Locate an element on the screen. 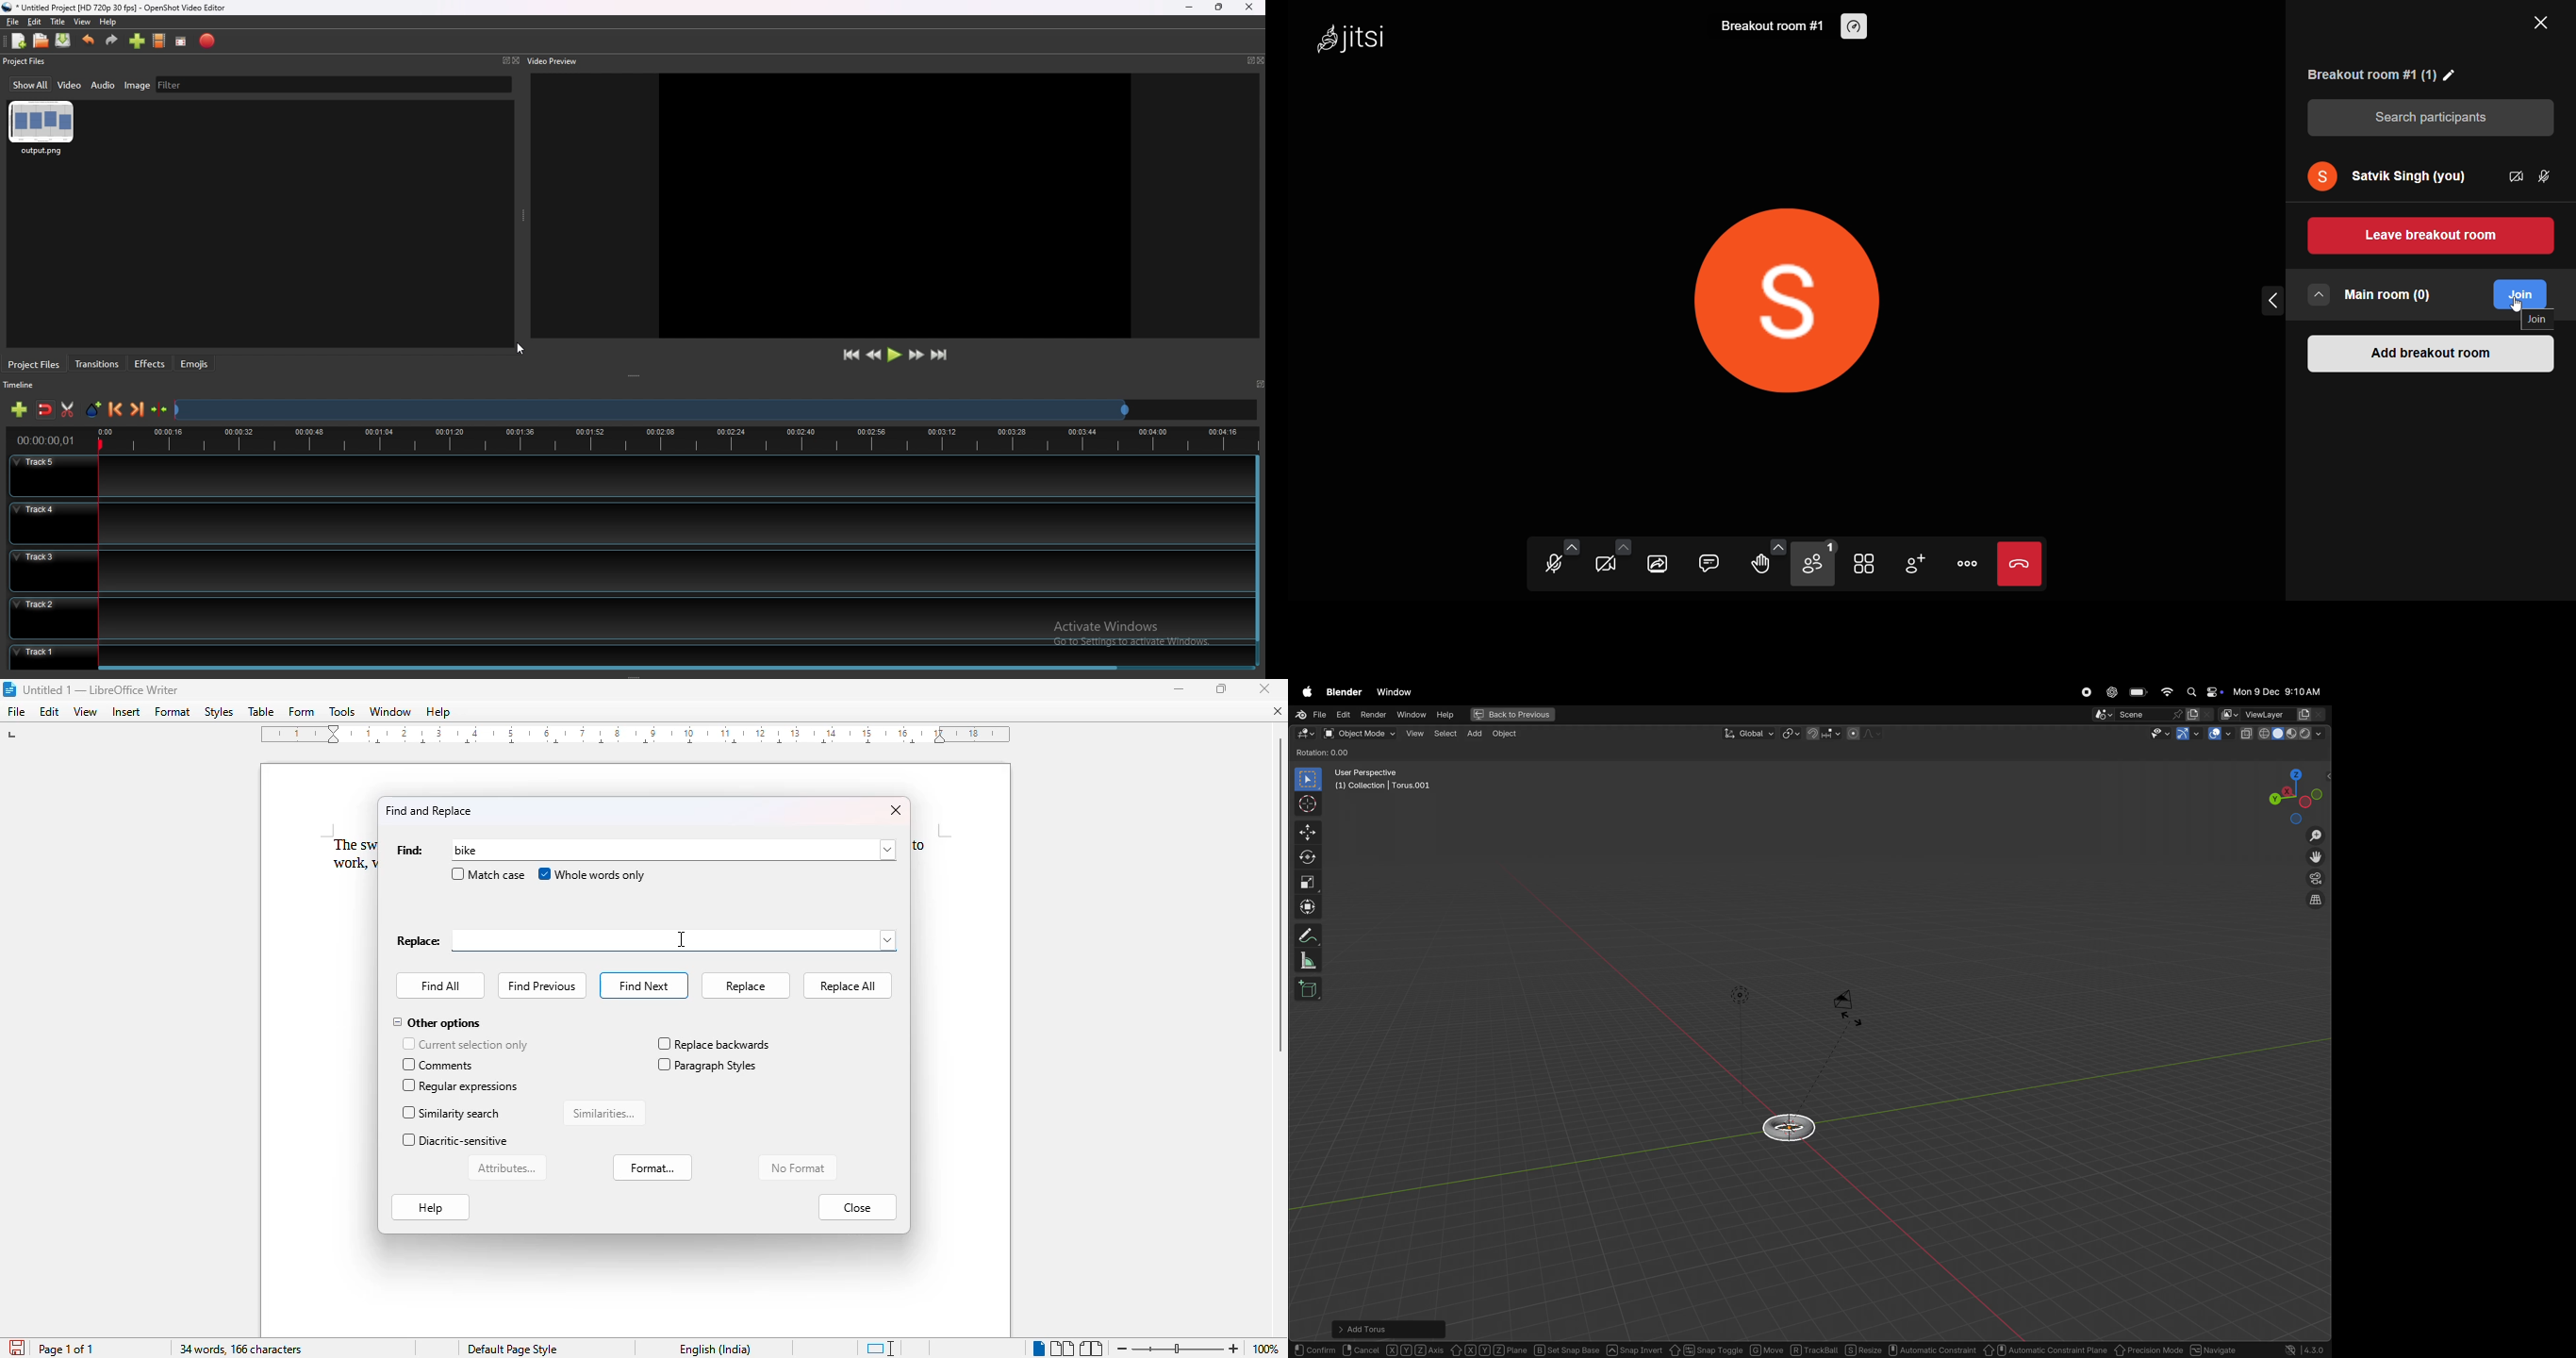 The height and width of the screenshot is (1372, 2576). ransformpviot point is located at coordinates (1791, 733).